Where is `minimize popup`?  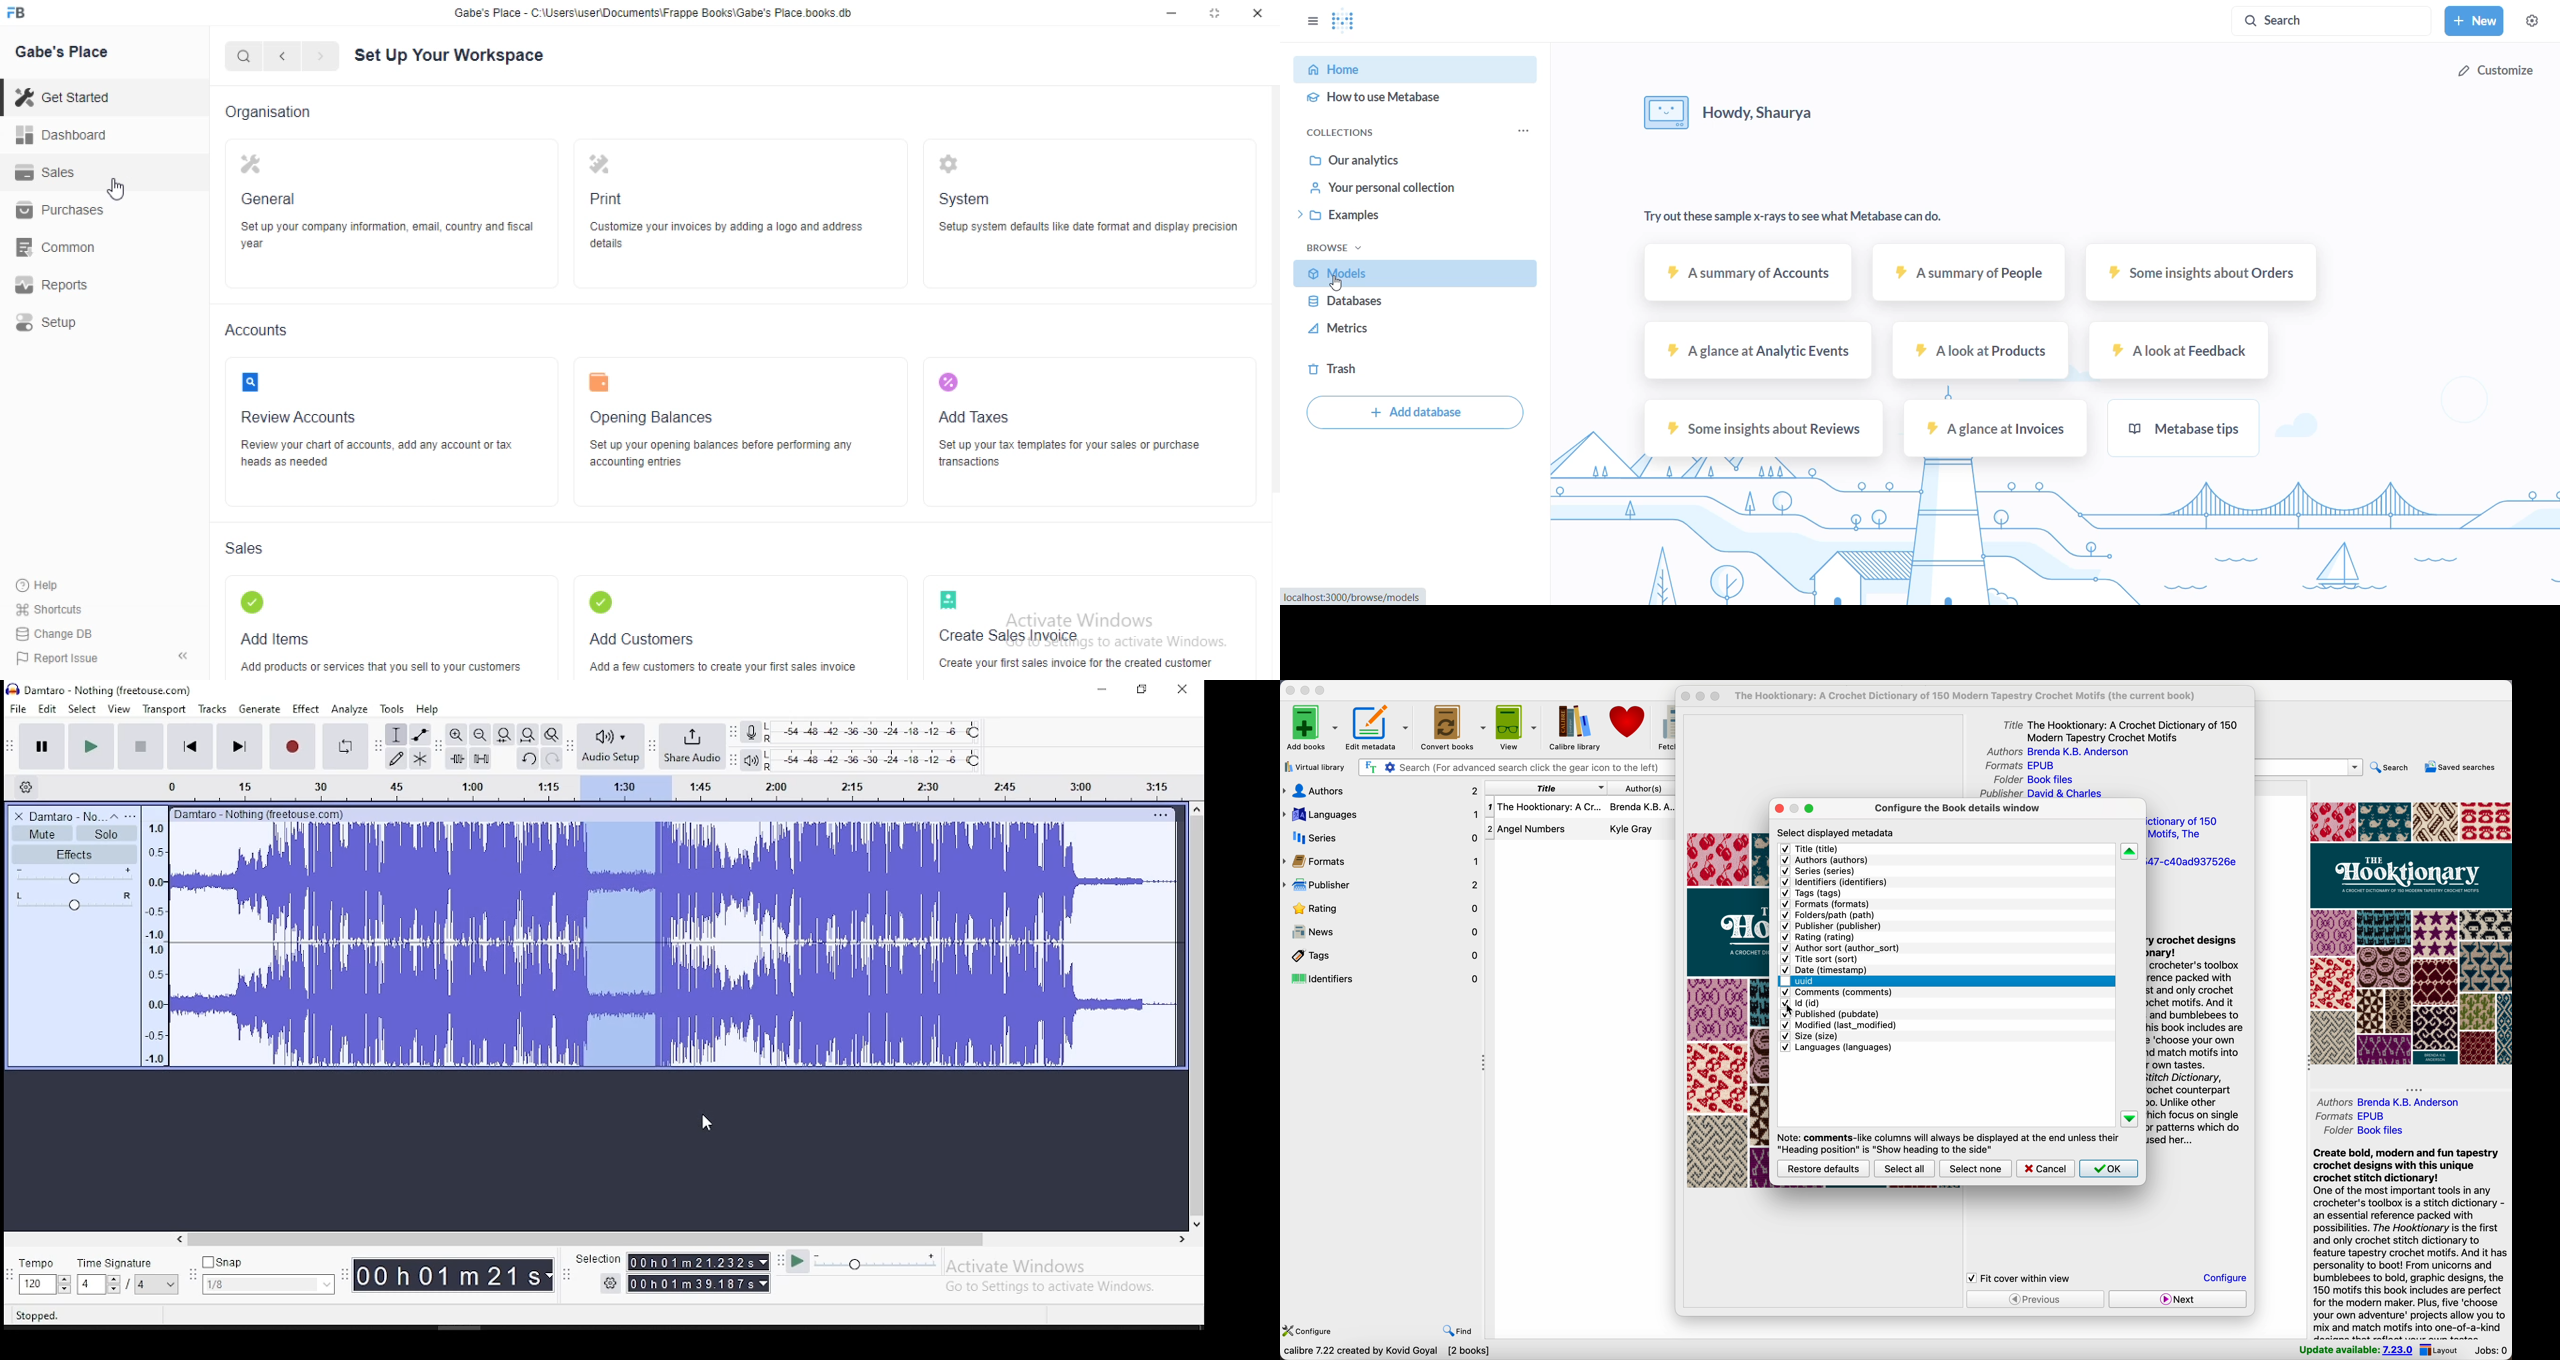 minimize popup is located at coordinates (1797, 807).